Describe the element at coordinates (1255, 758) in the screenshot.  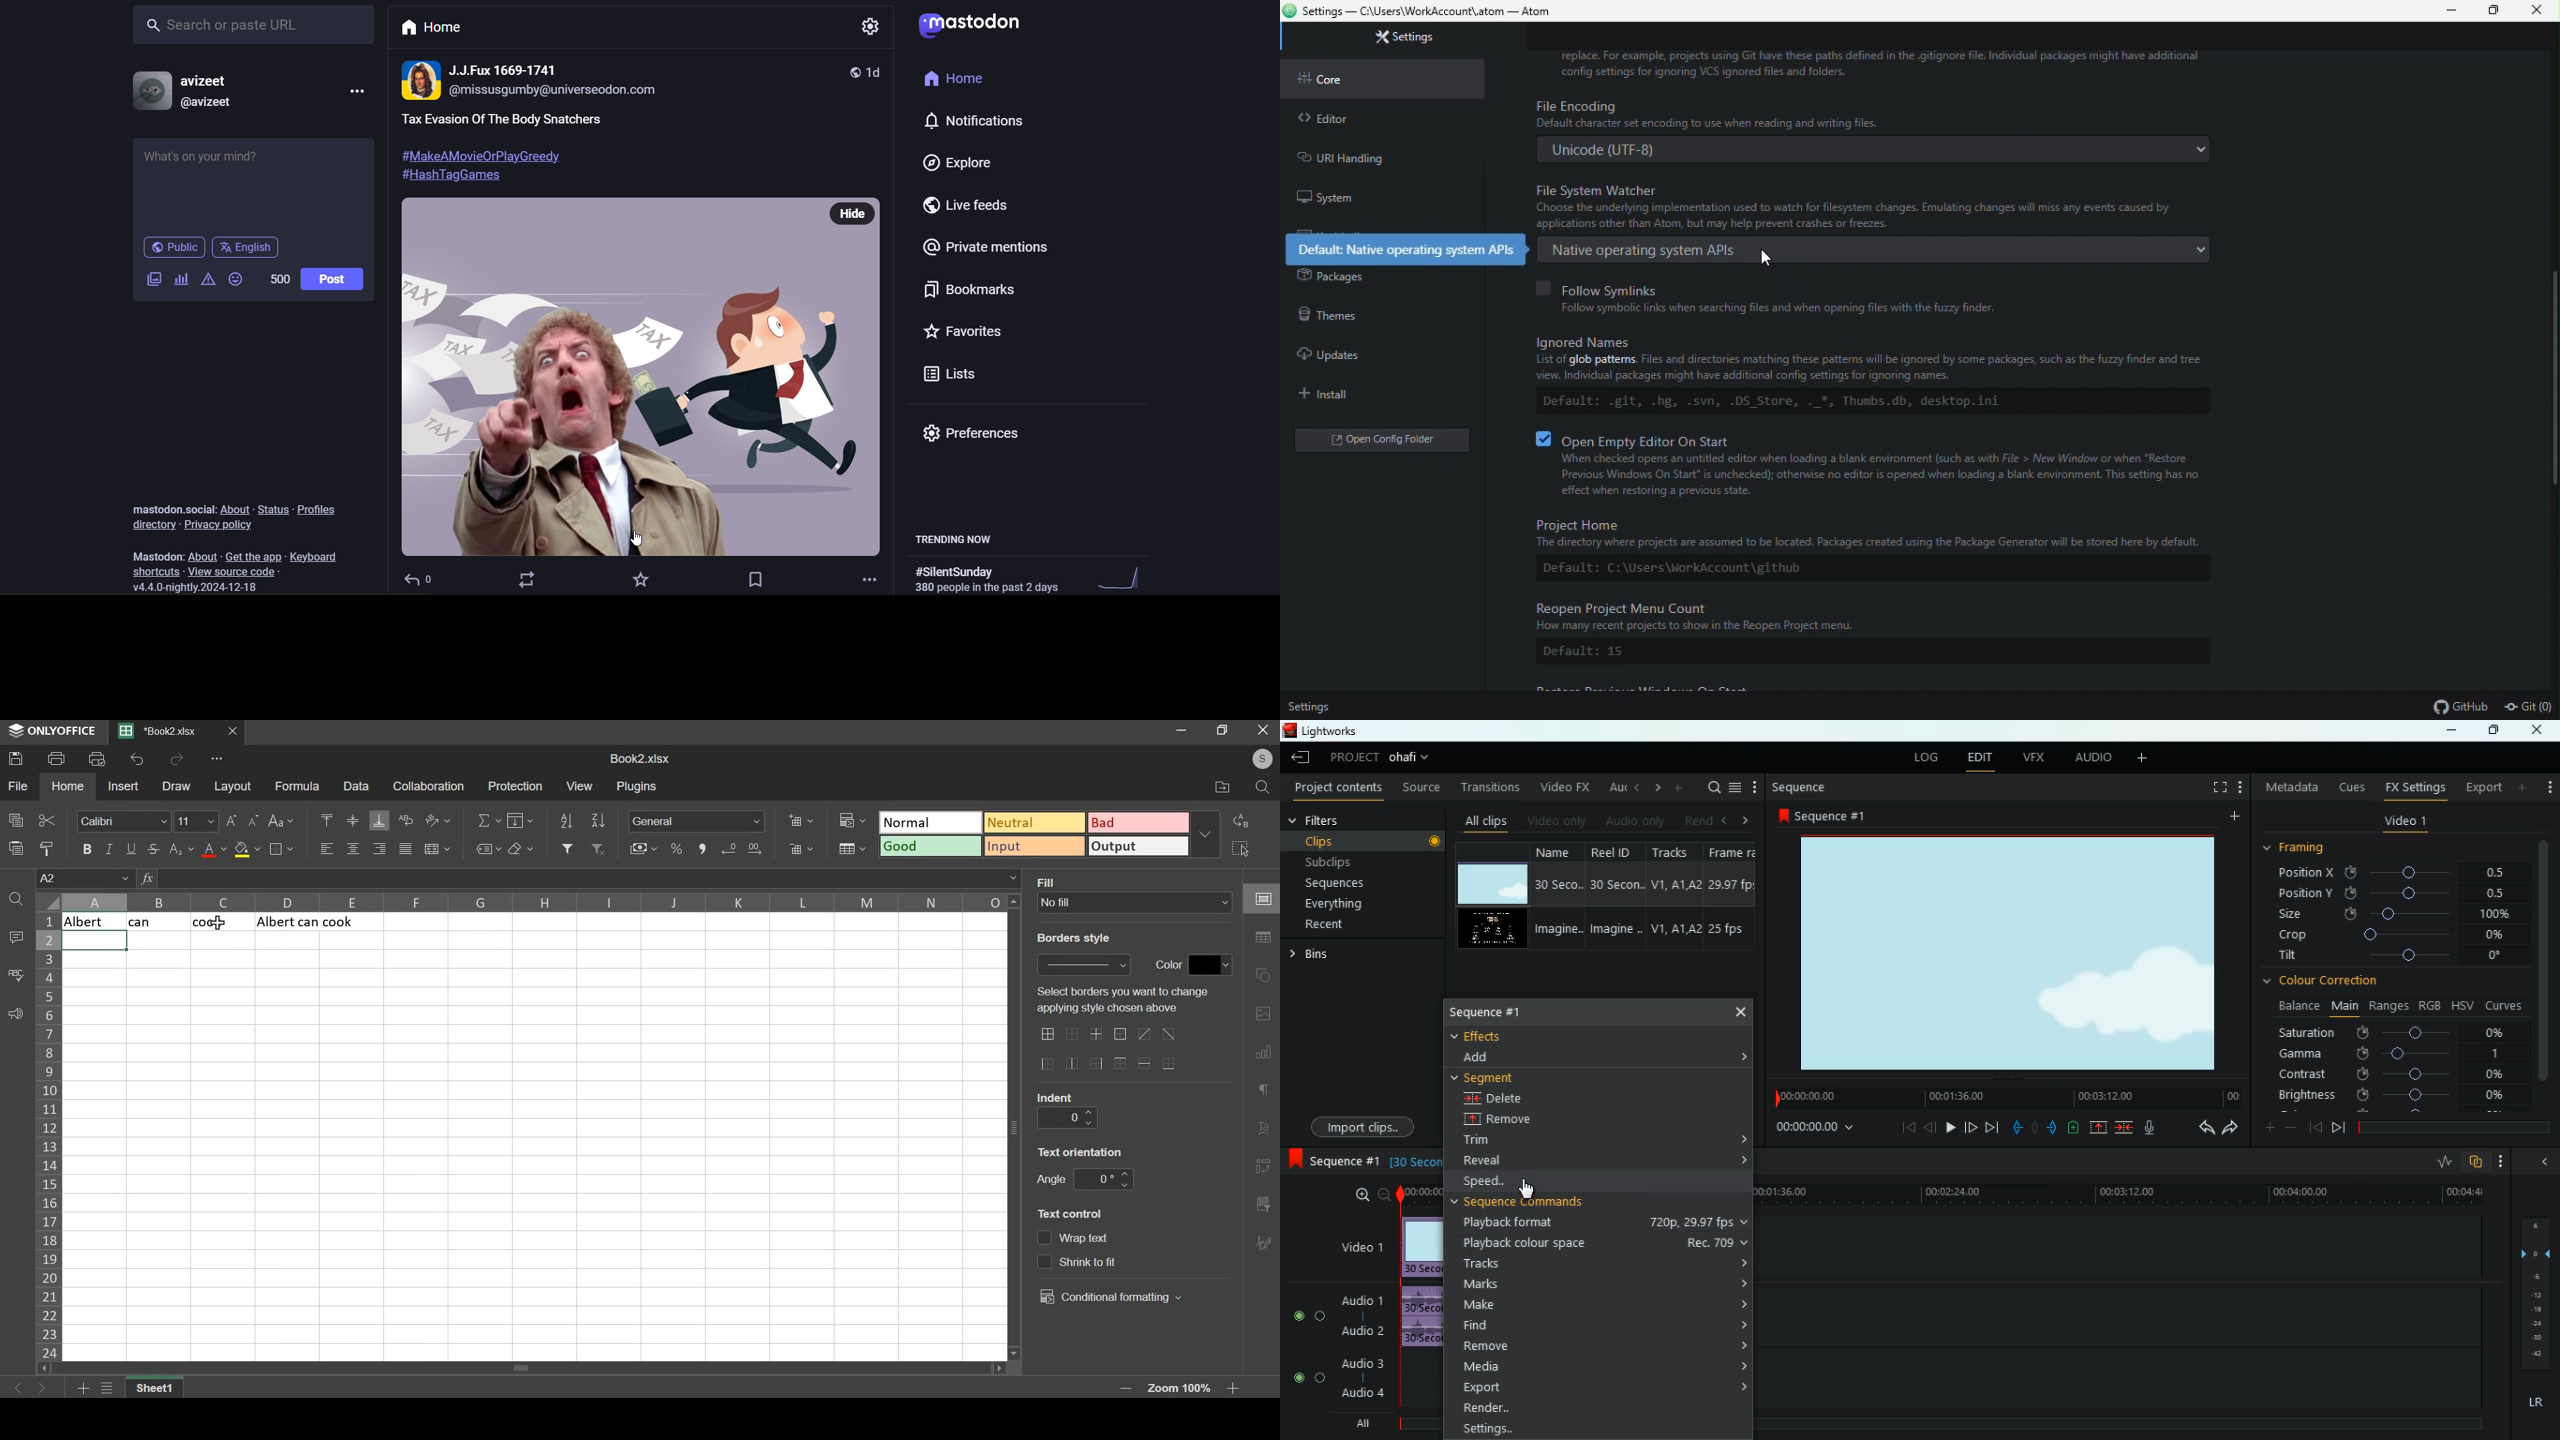
I see `user's account` at that location.